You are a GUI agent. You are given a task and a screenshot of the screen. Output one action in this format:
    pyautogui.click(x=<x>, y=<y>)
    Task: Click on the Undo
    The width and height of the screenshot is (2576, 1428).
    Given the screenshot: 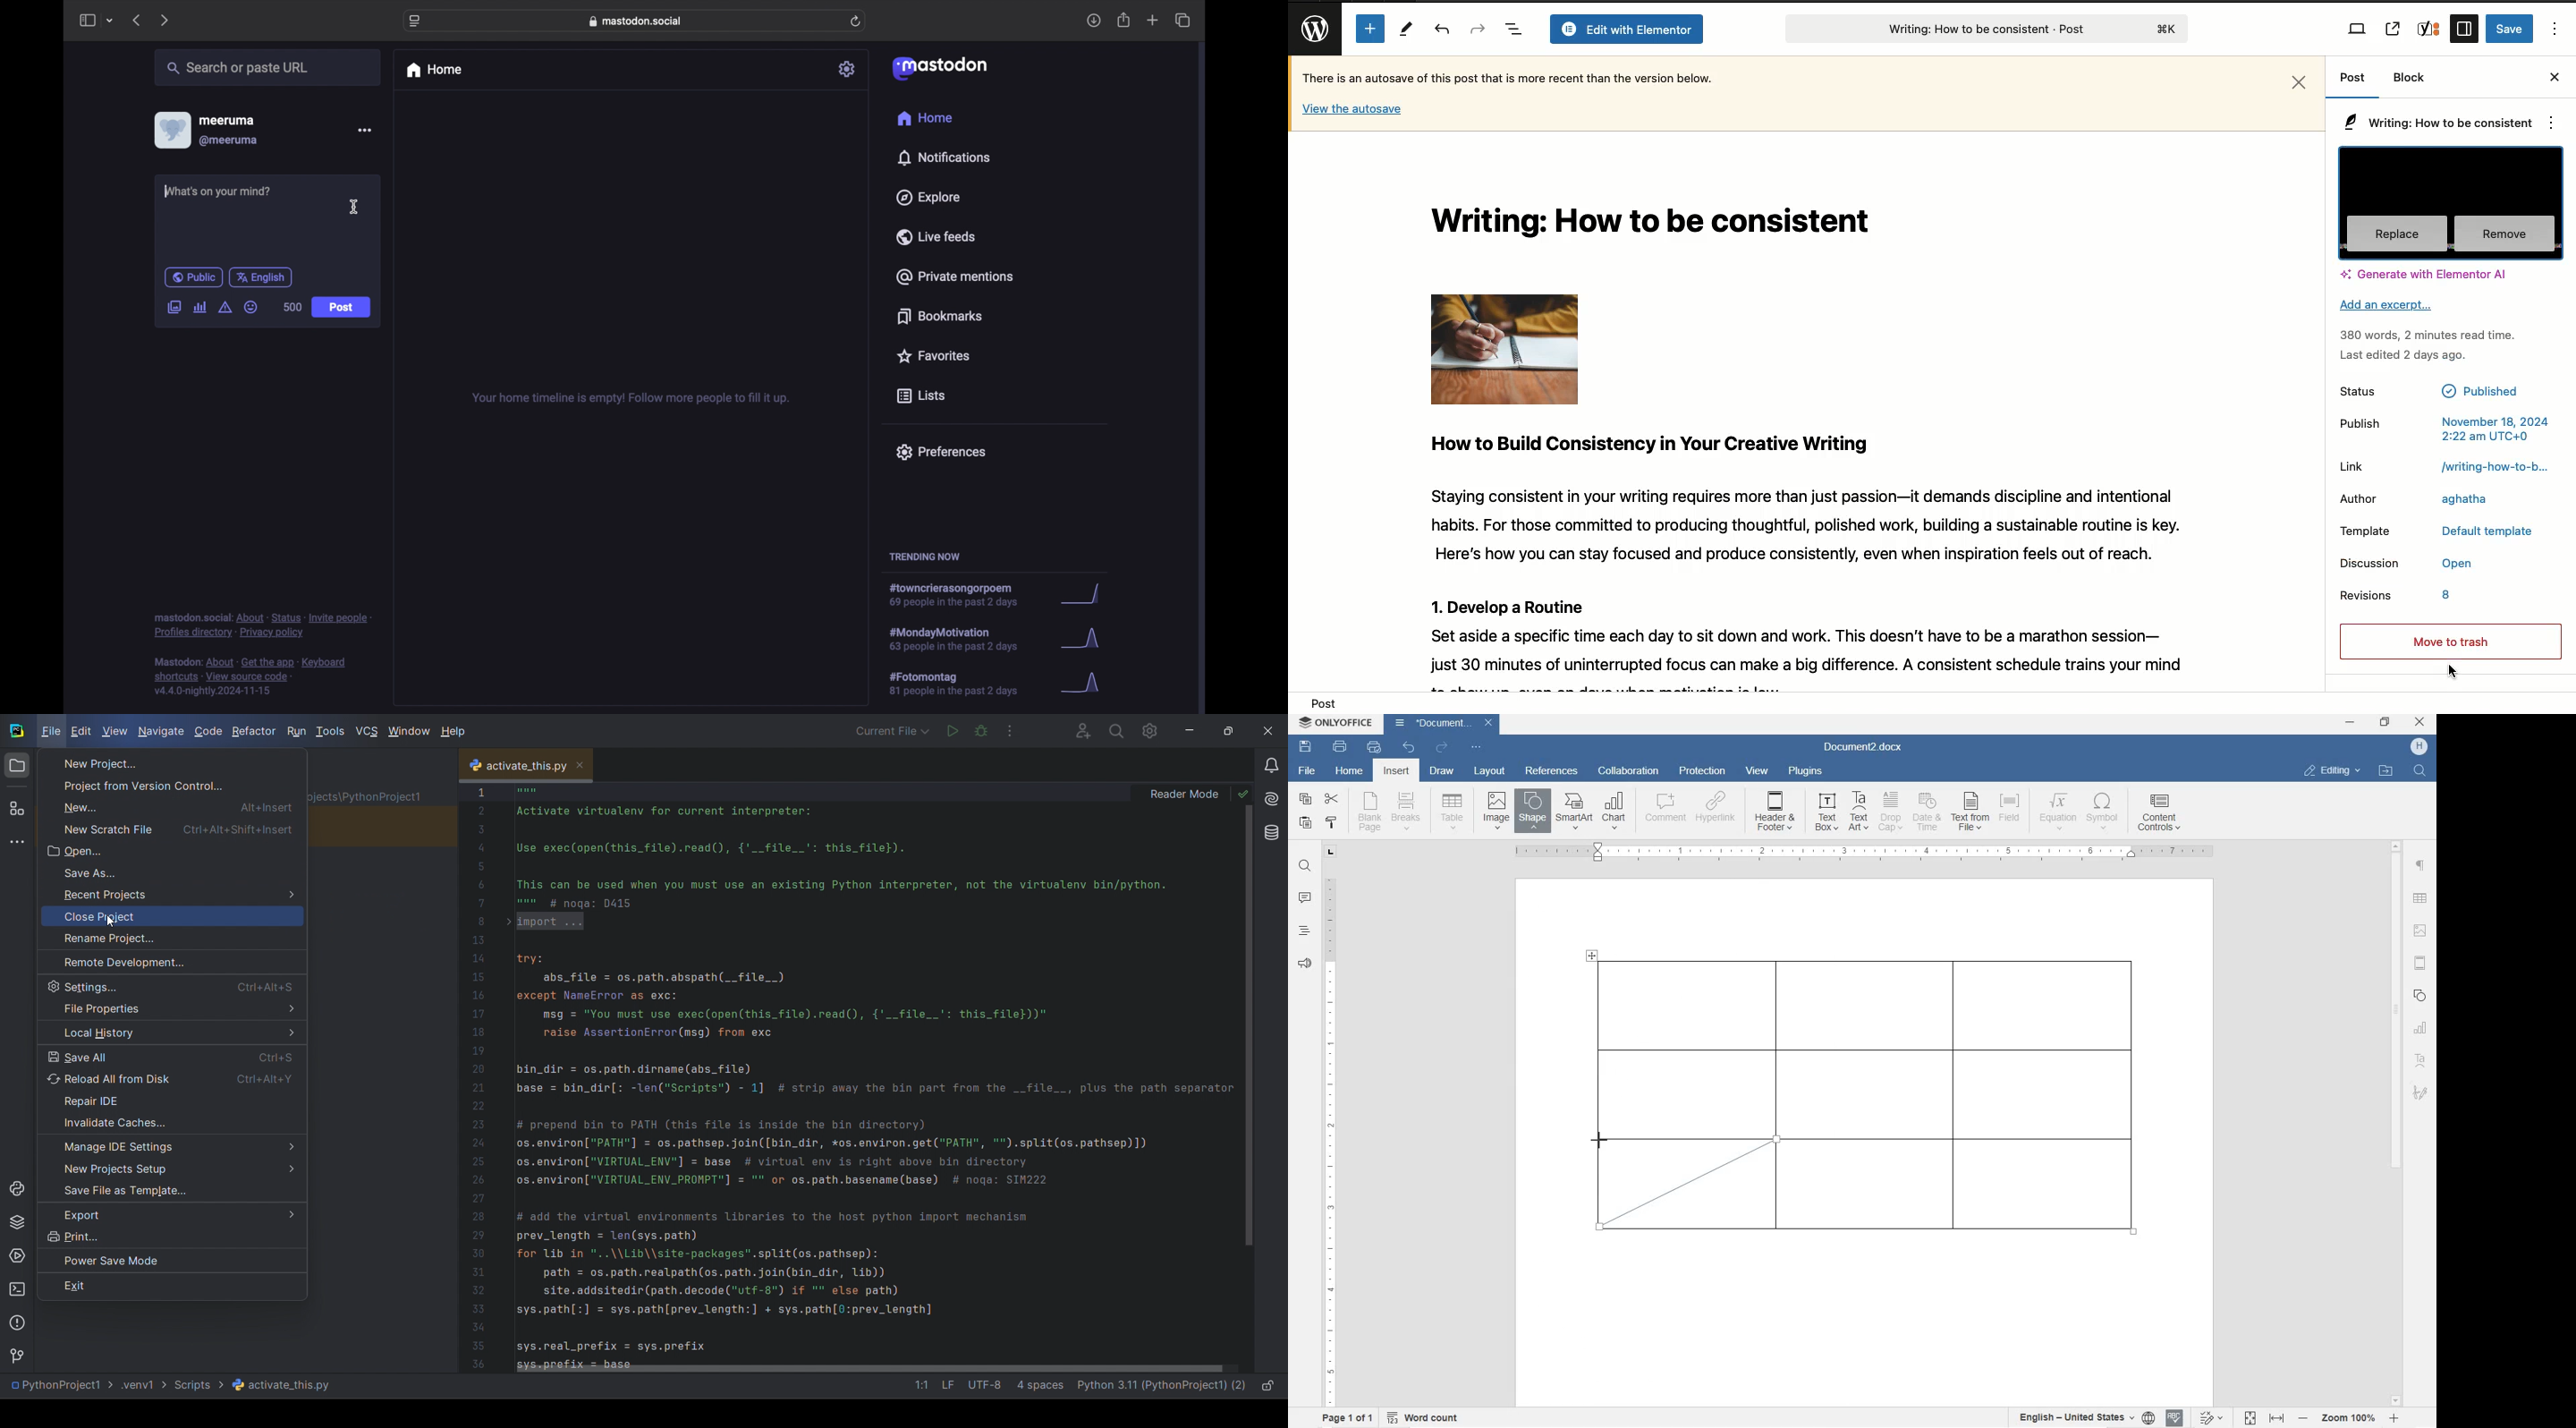 What is the action you would take?
    pyautogui.click(x=1442, y=30)
    